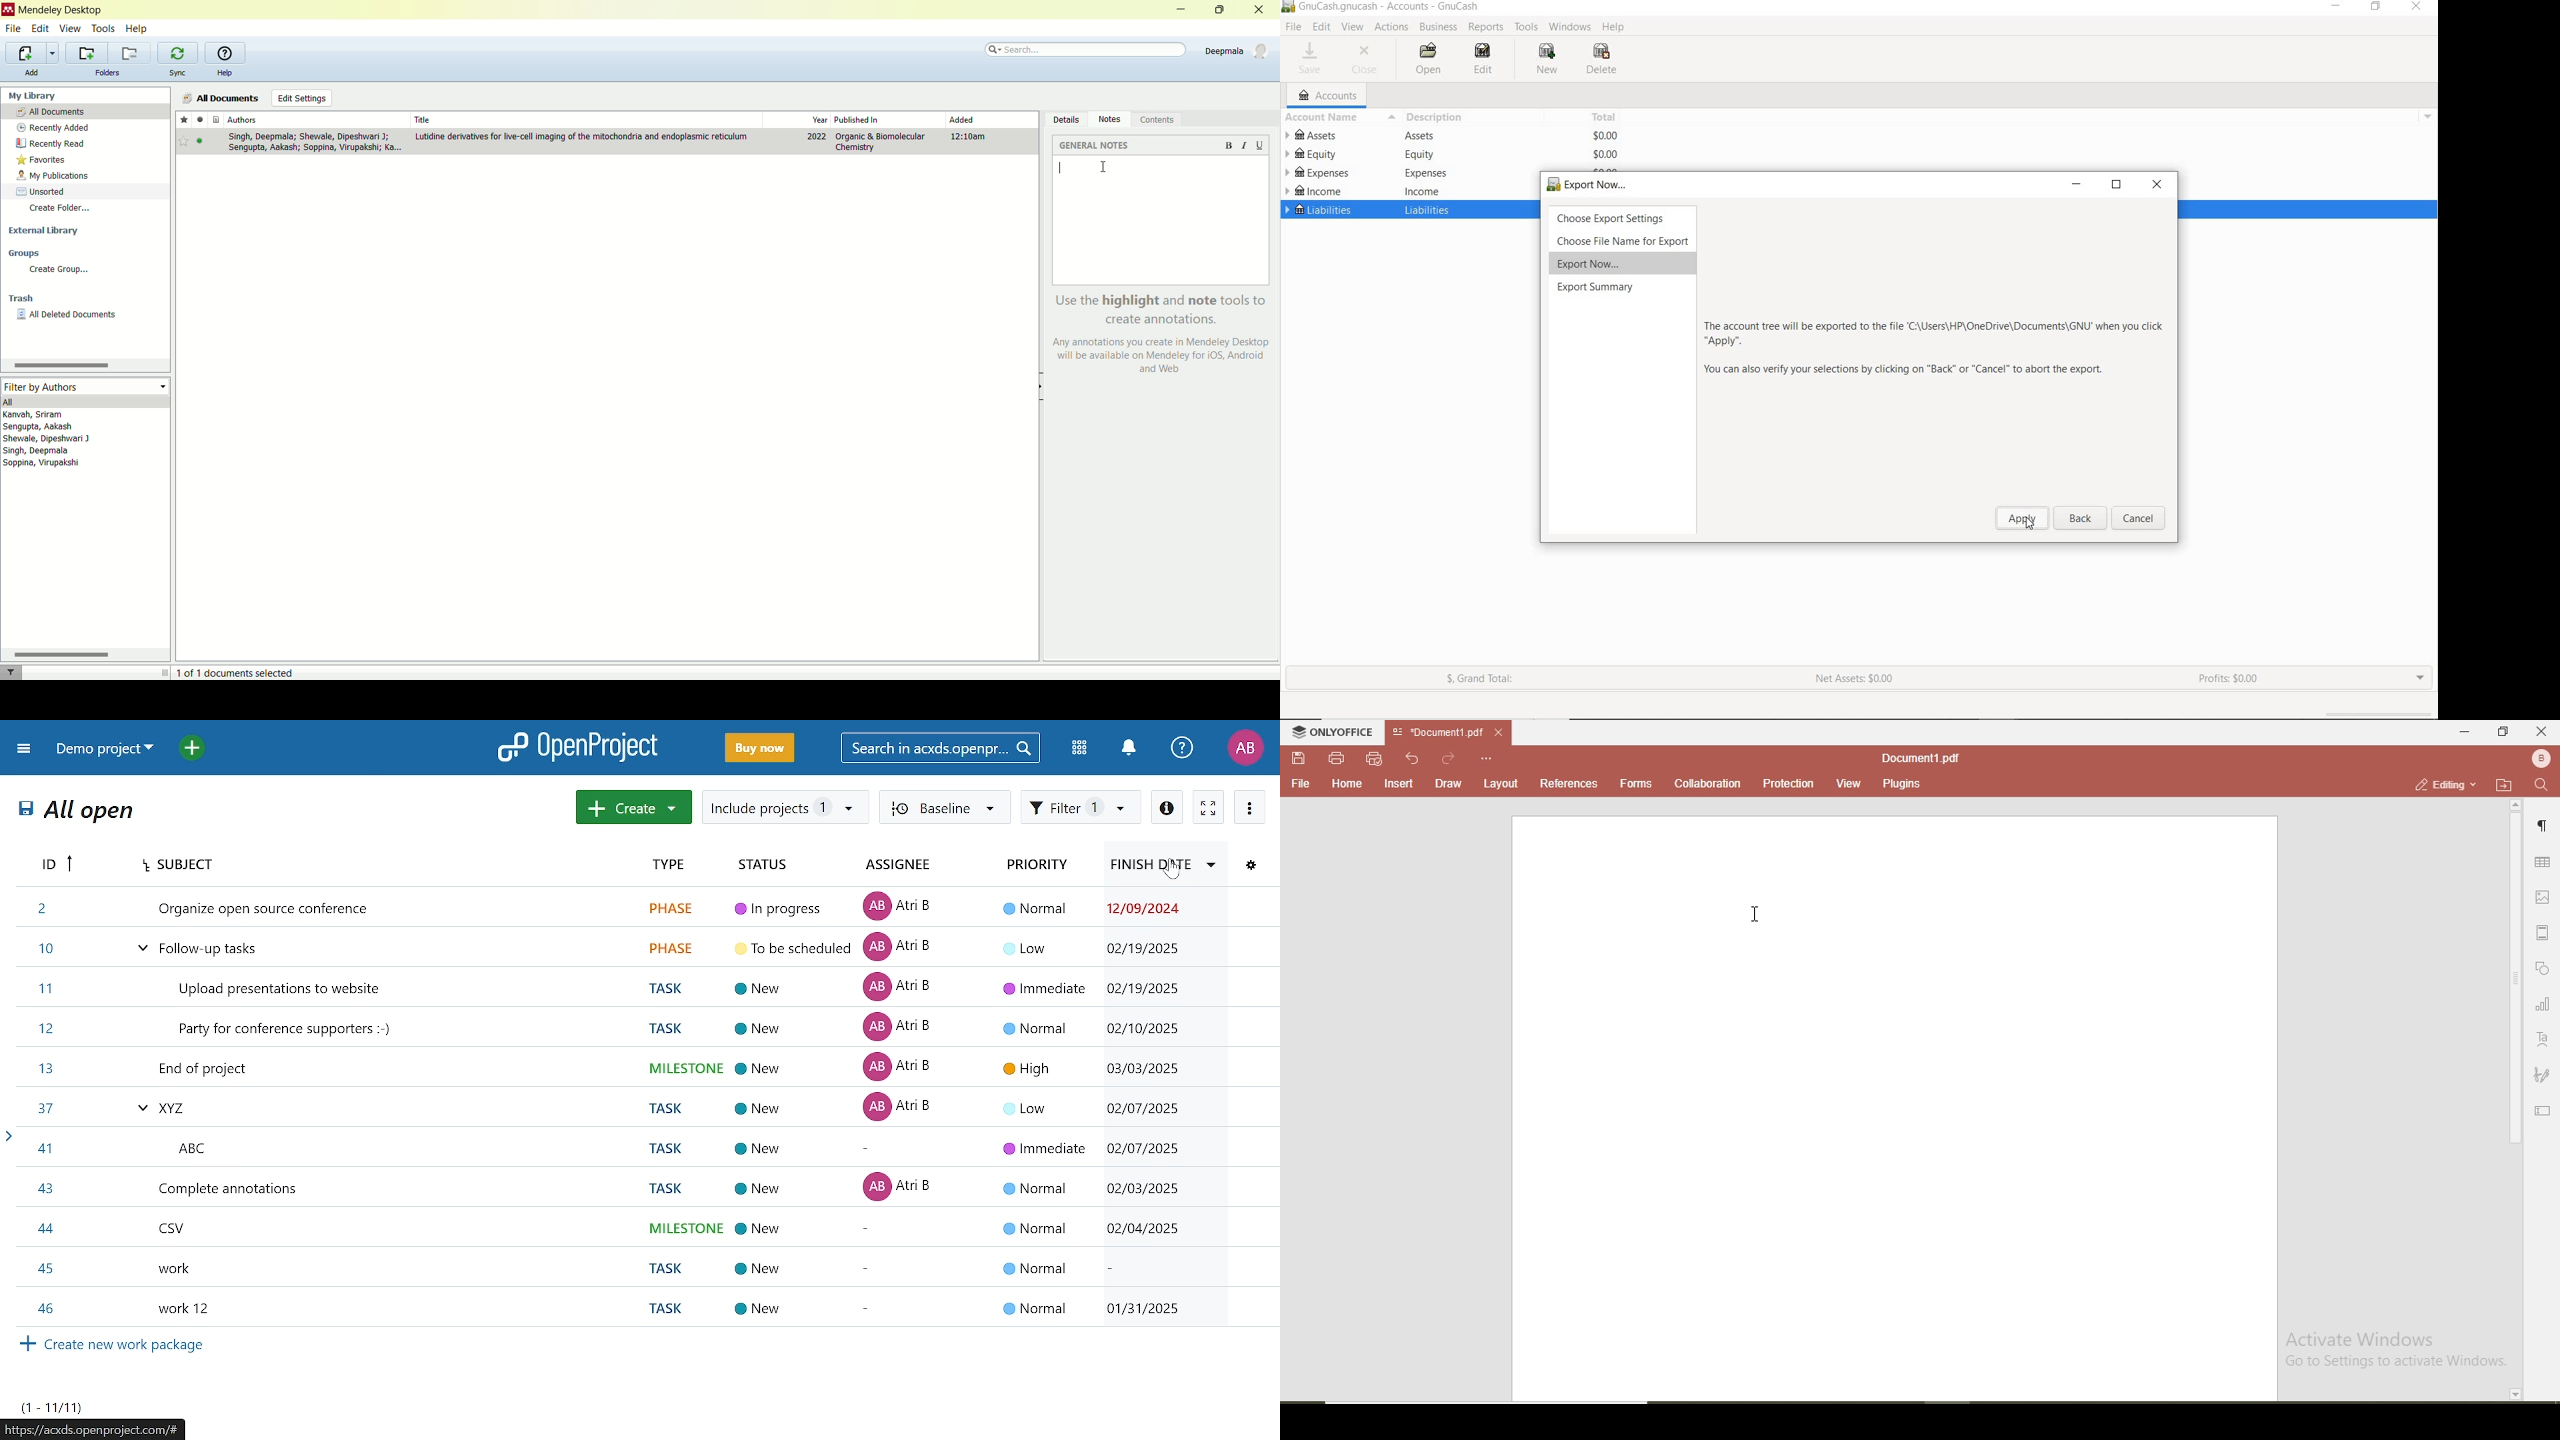 This screenshot has height=1456, width=2576. What do you see at coordinates (66, 1405) in the screenshot?
I see `task count` at bounding box center [66, 1405].